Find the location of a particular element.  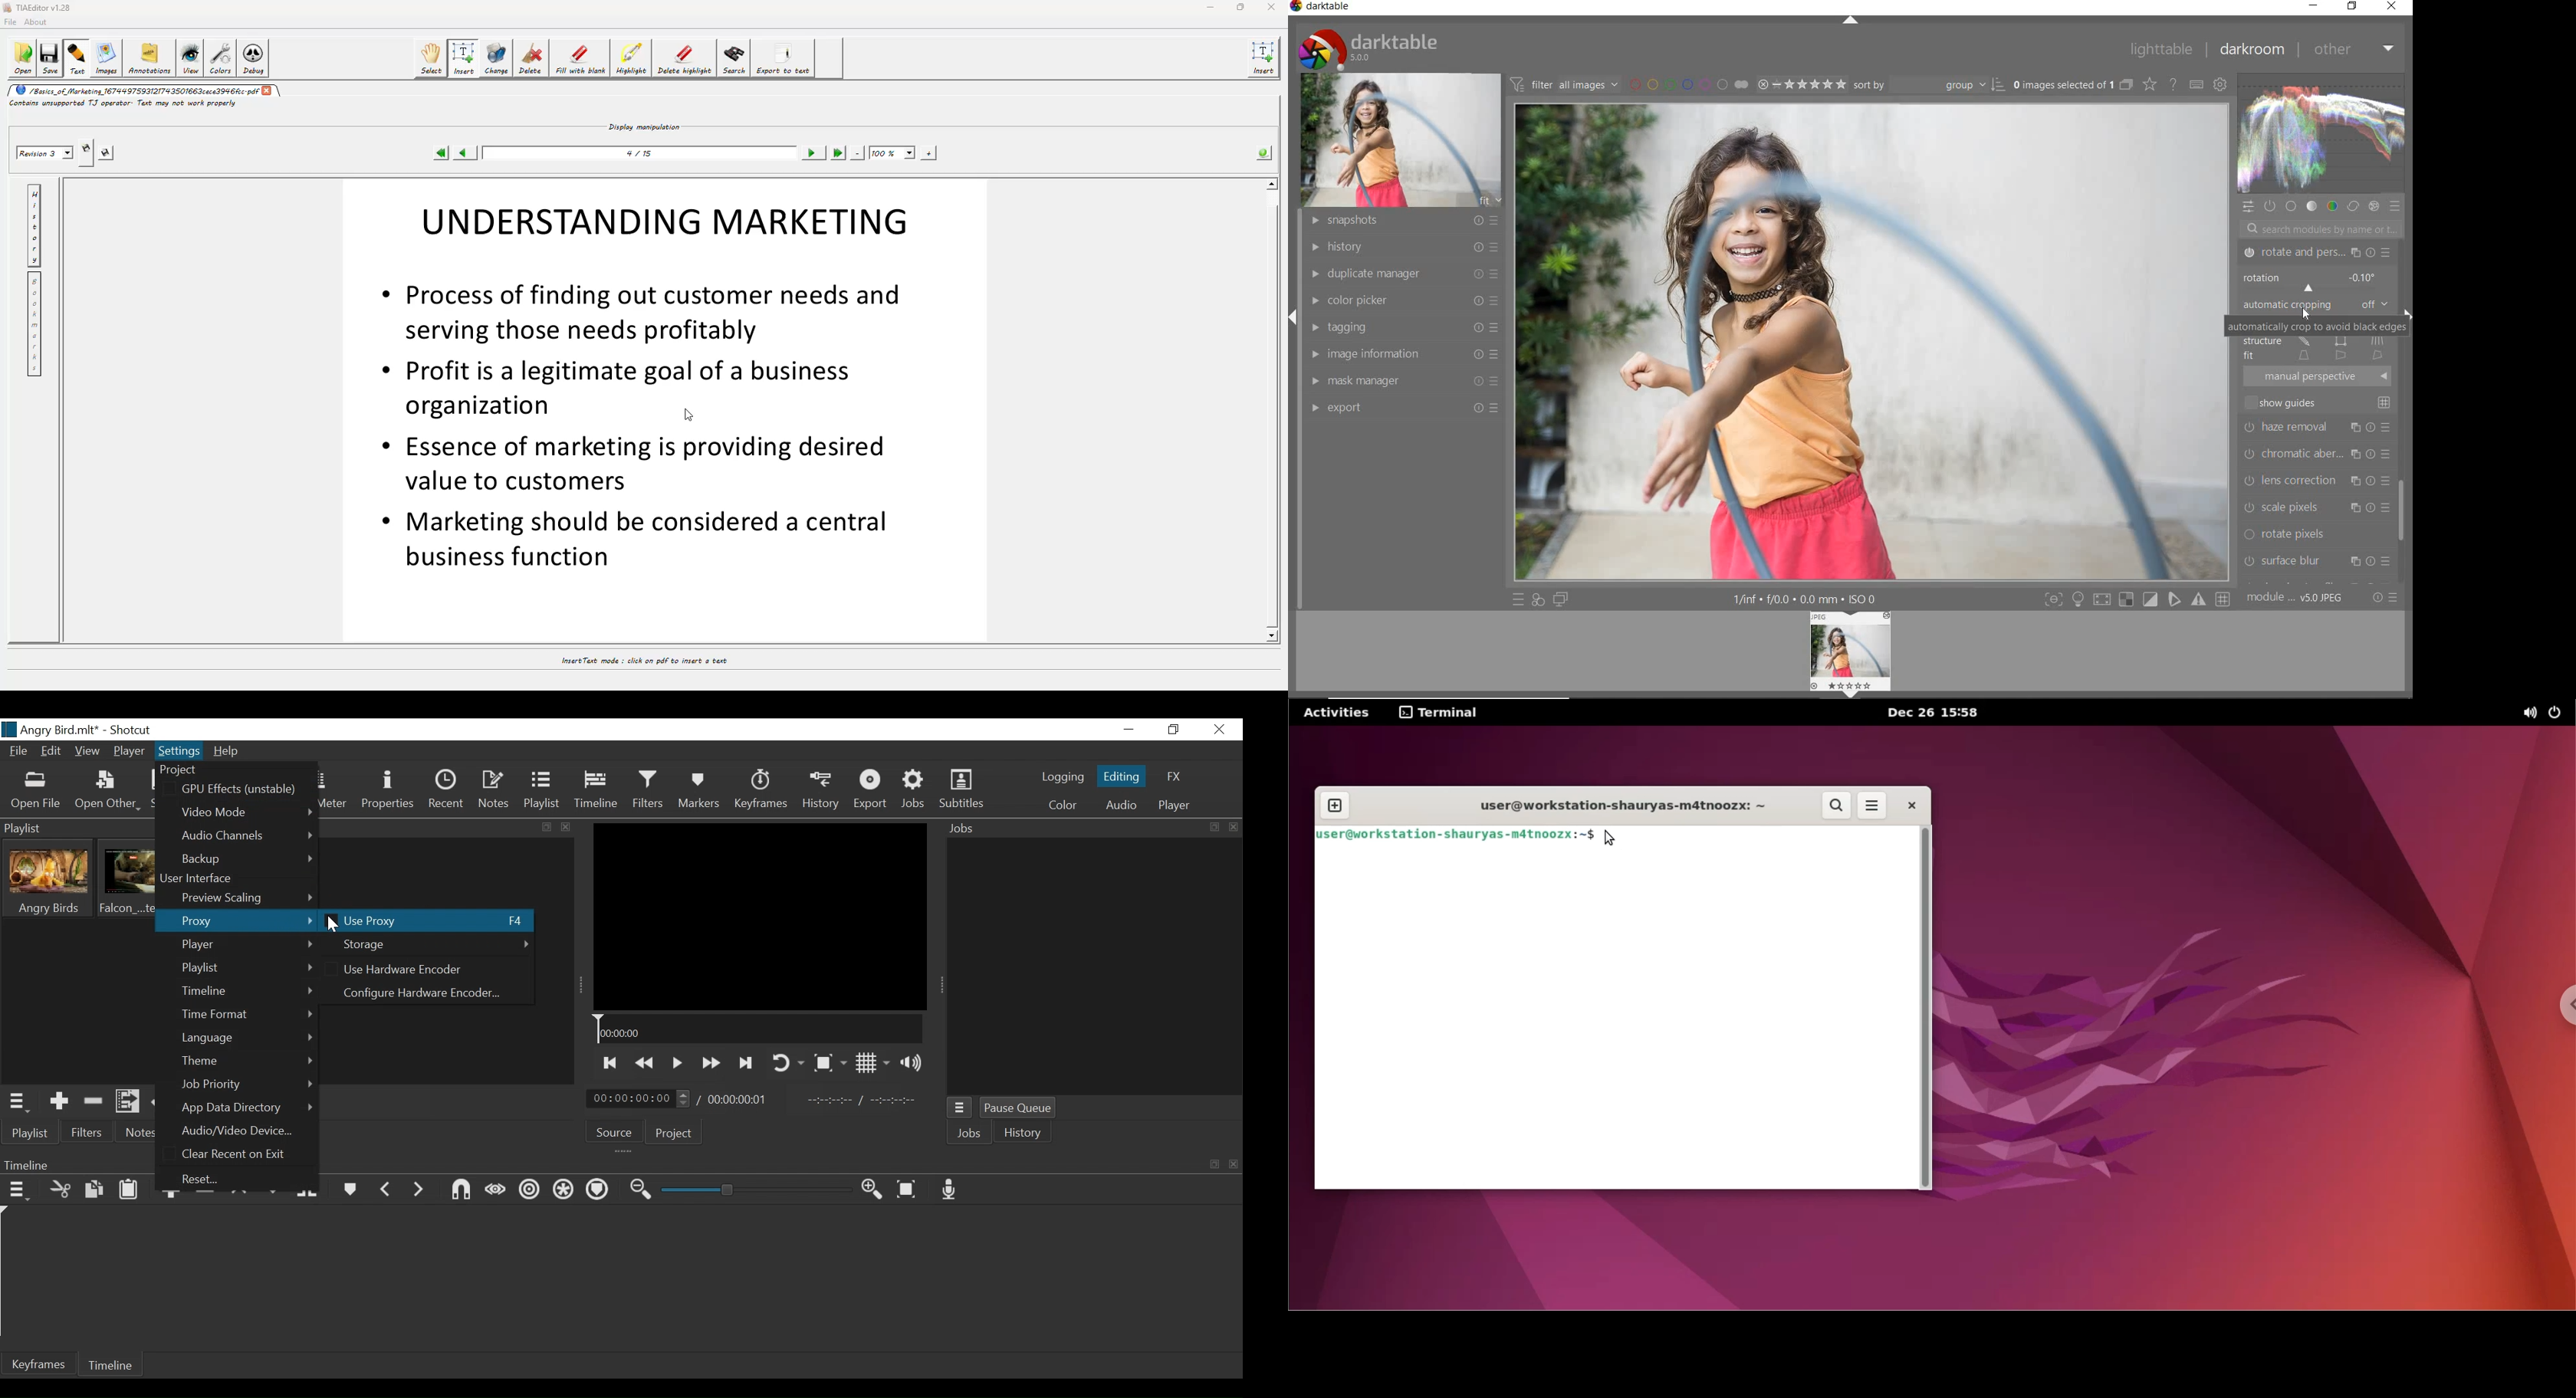

Media Viewer is located at coordinates (759, 916).